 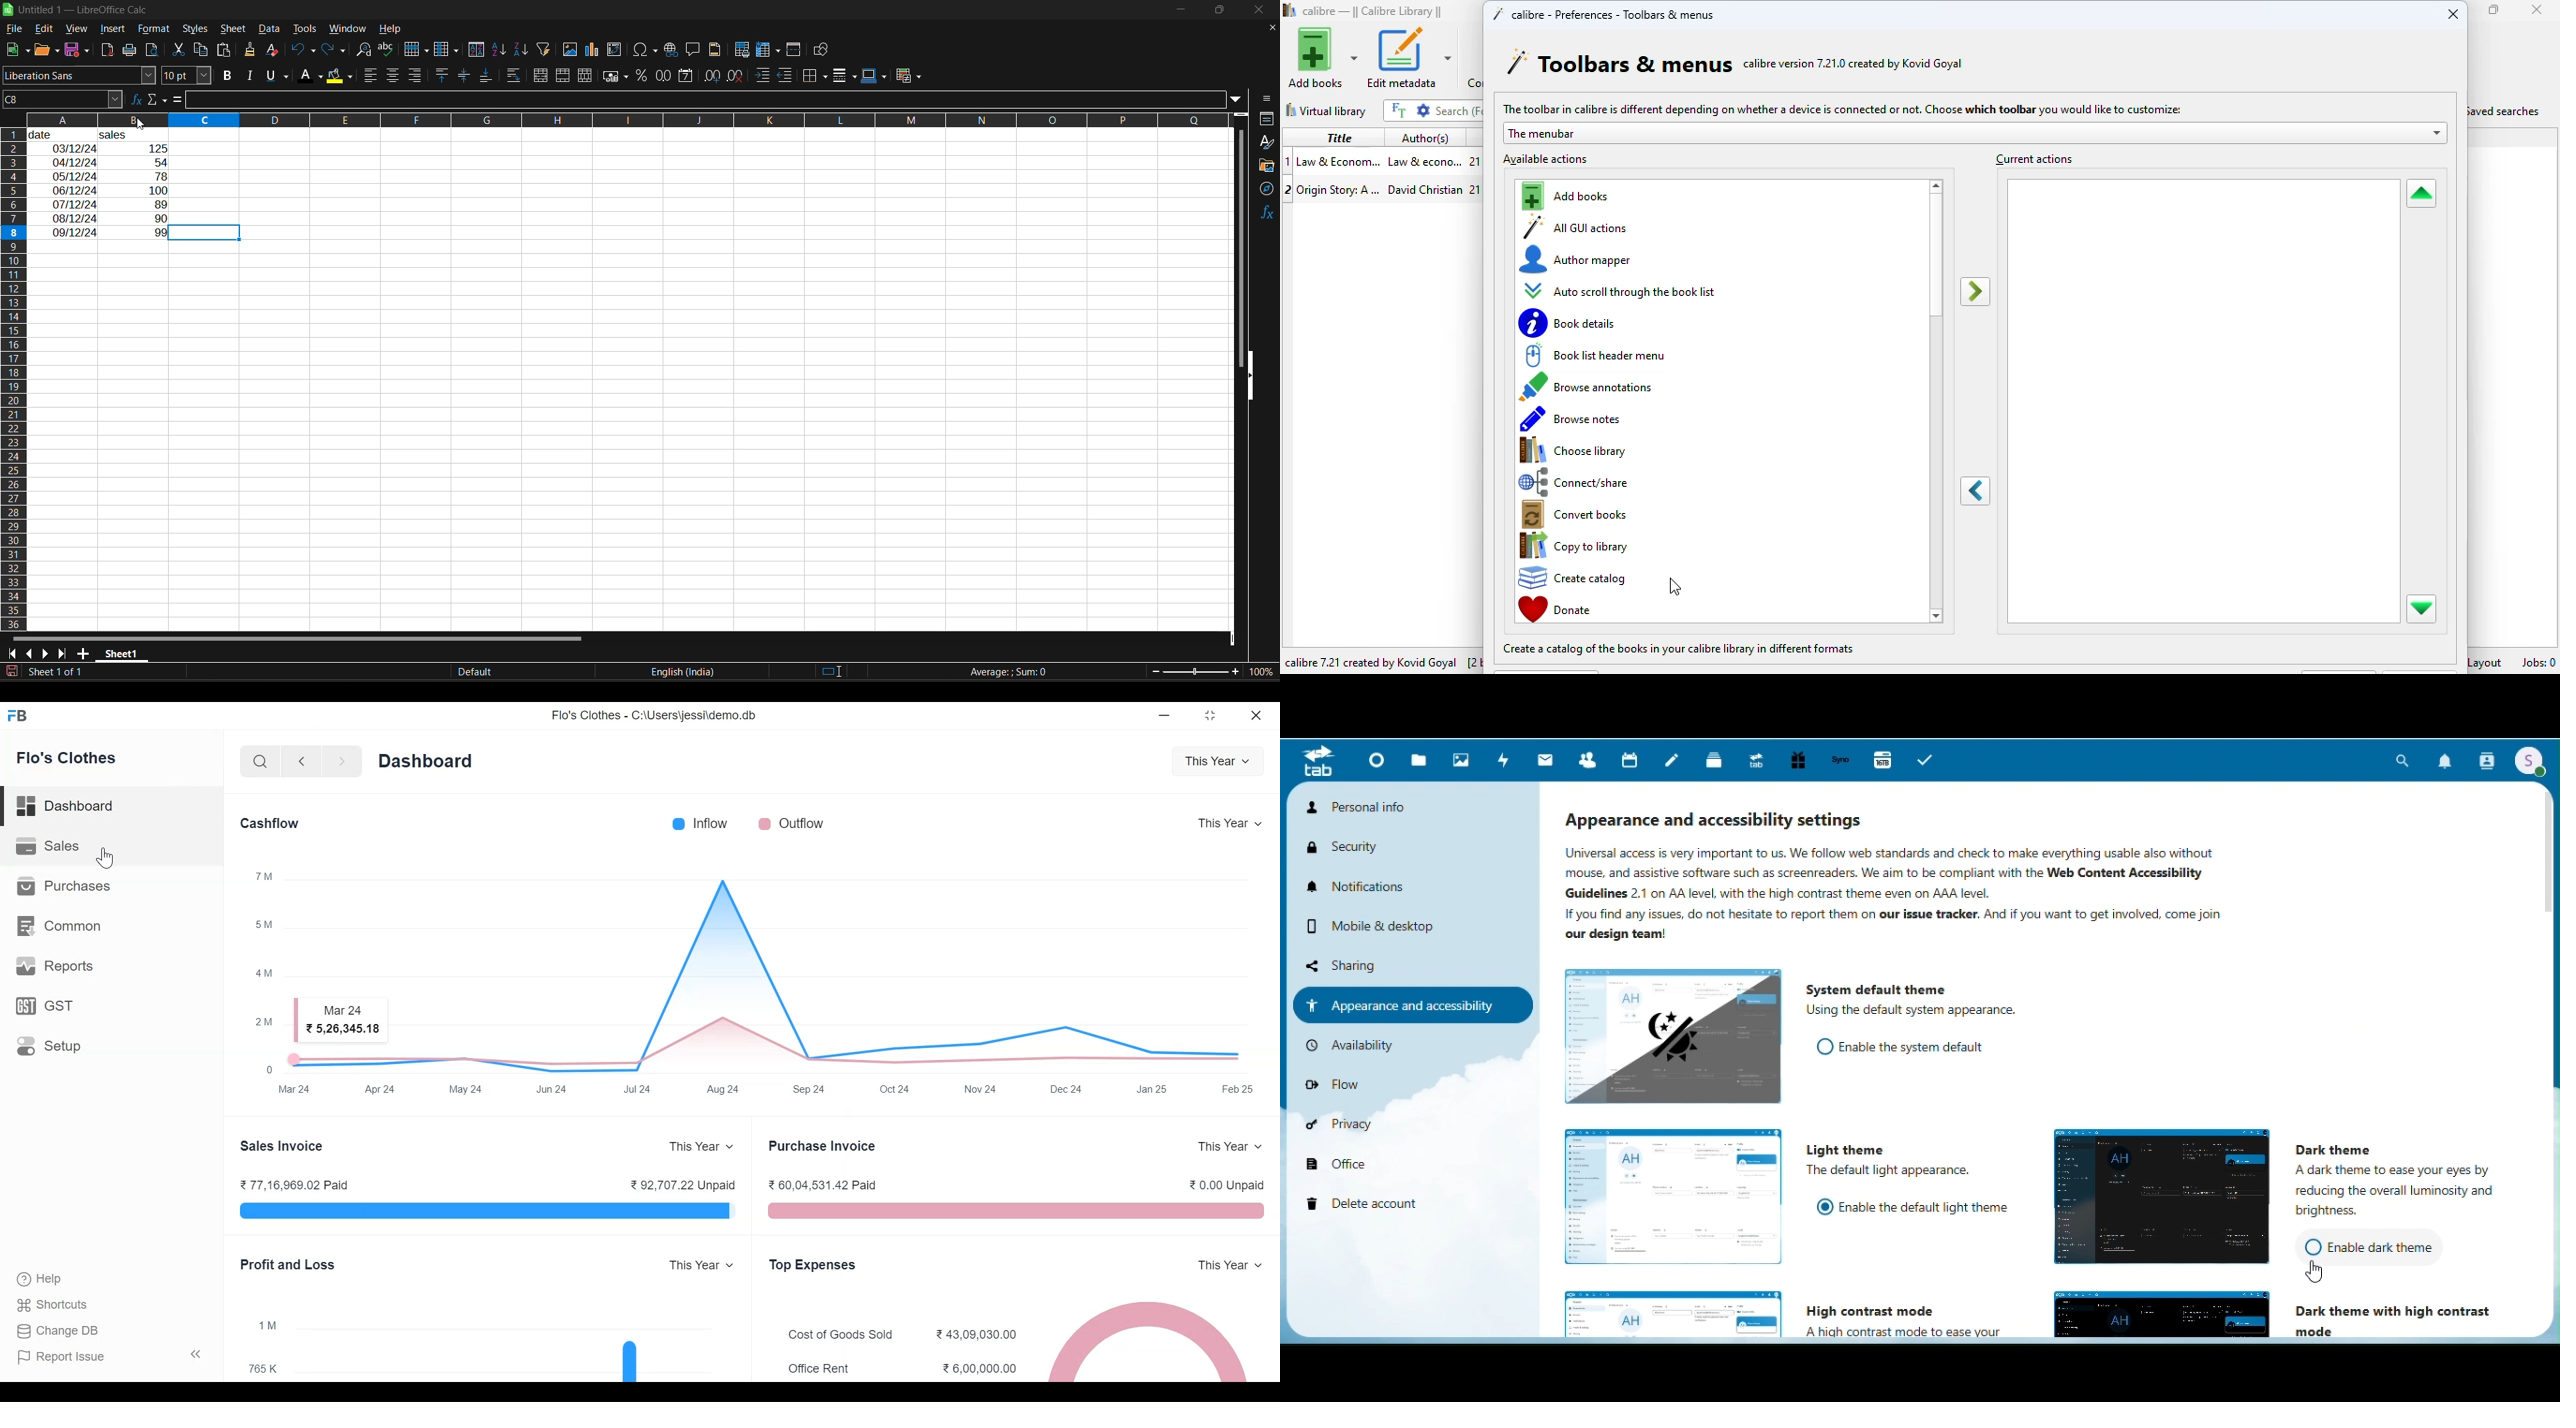 What do you see at coordinates (515, 75) in the screenshot?
I see `wrap text` at bounding box center [515, 75].